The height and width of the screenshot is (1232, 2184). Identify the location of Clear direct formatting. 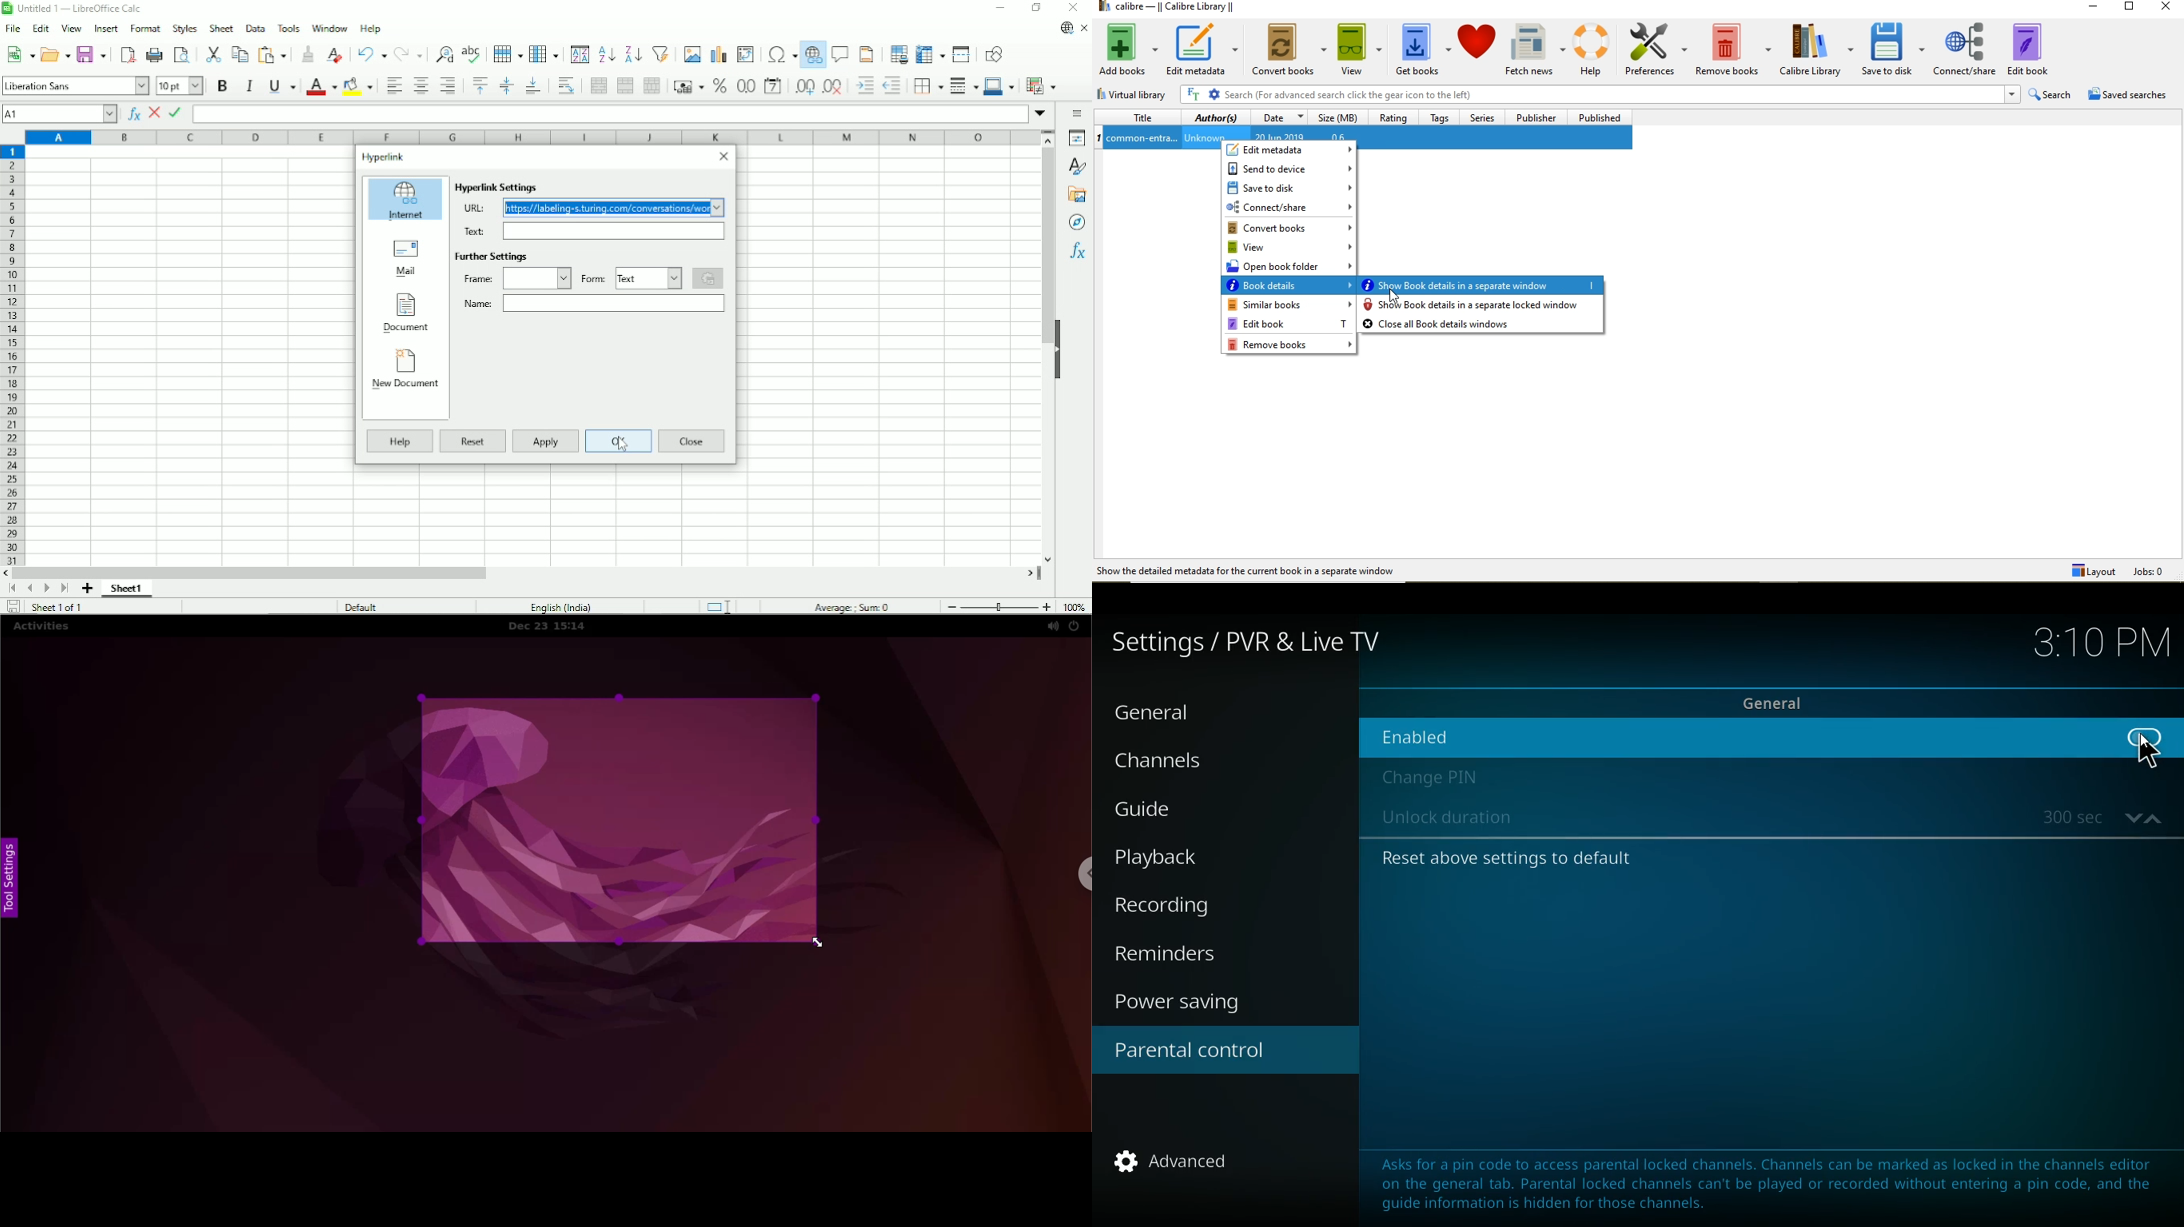
(334, 55).